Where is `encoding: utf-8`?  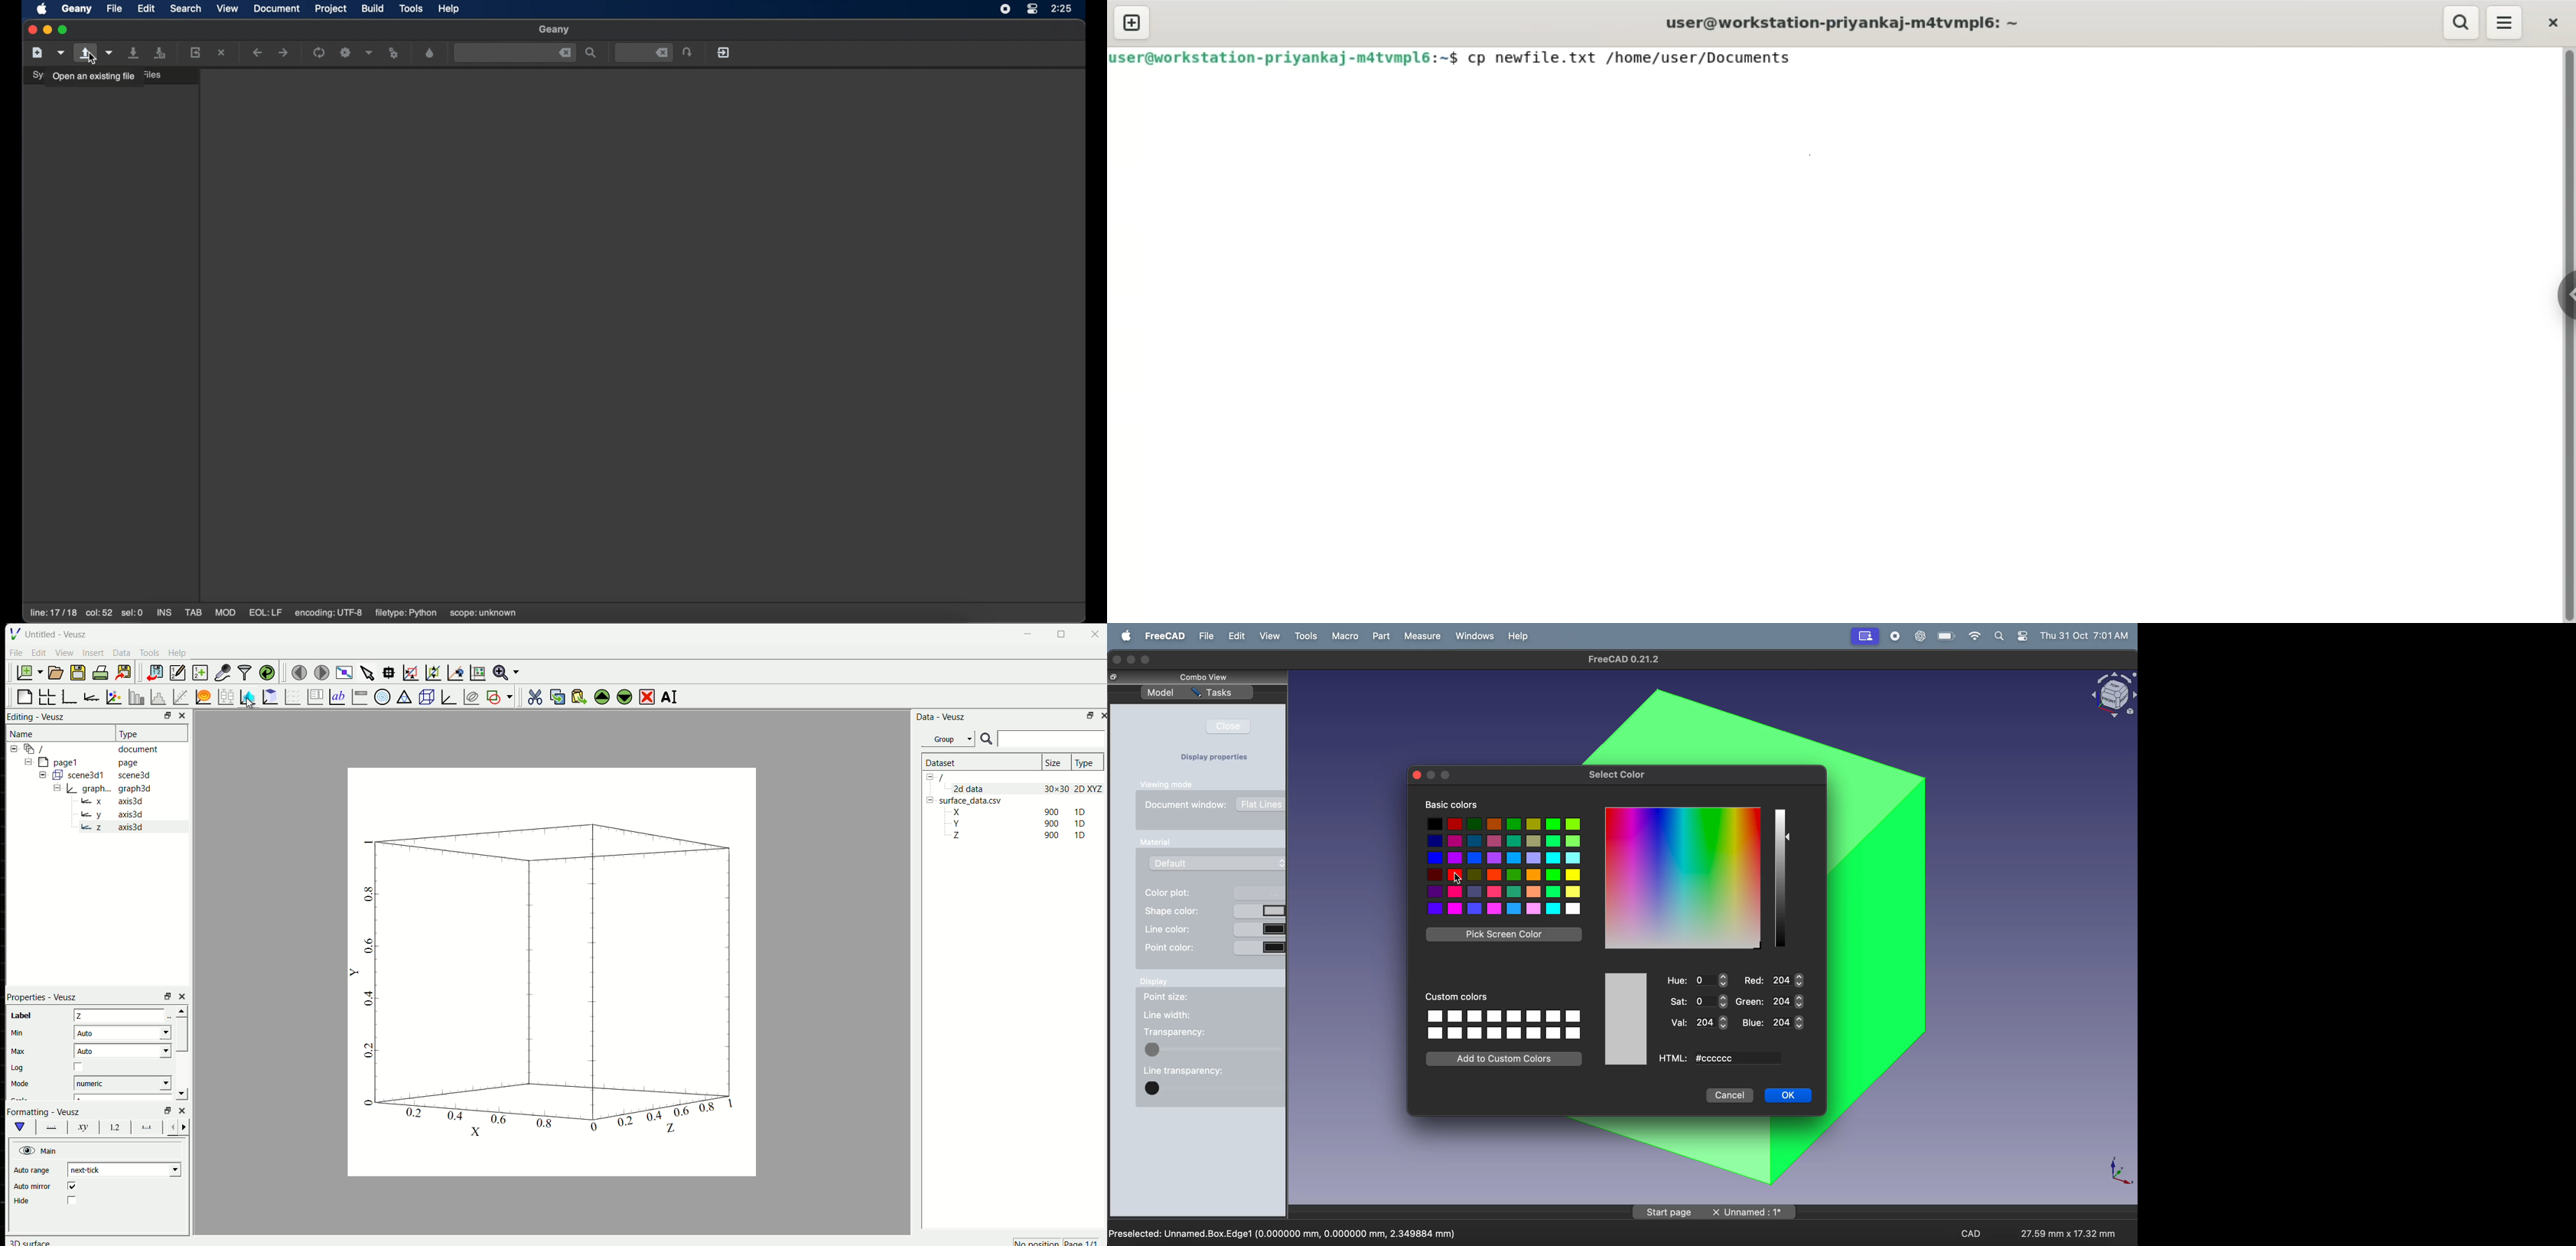 encoding: utf-8 is located at coordinates (329, 613).